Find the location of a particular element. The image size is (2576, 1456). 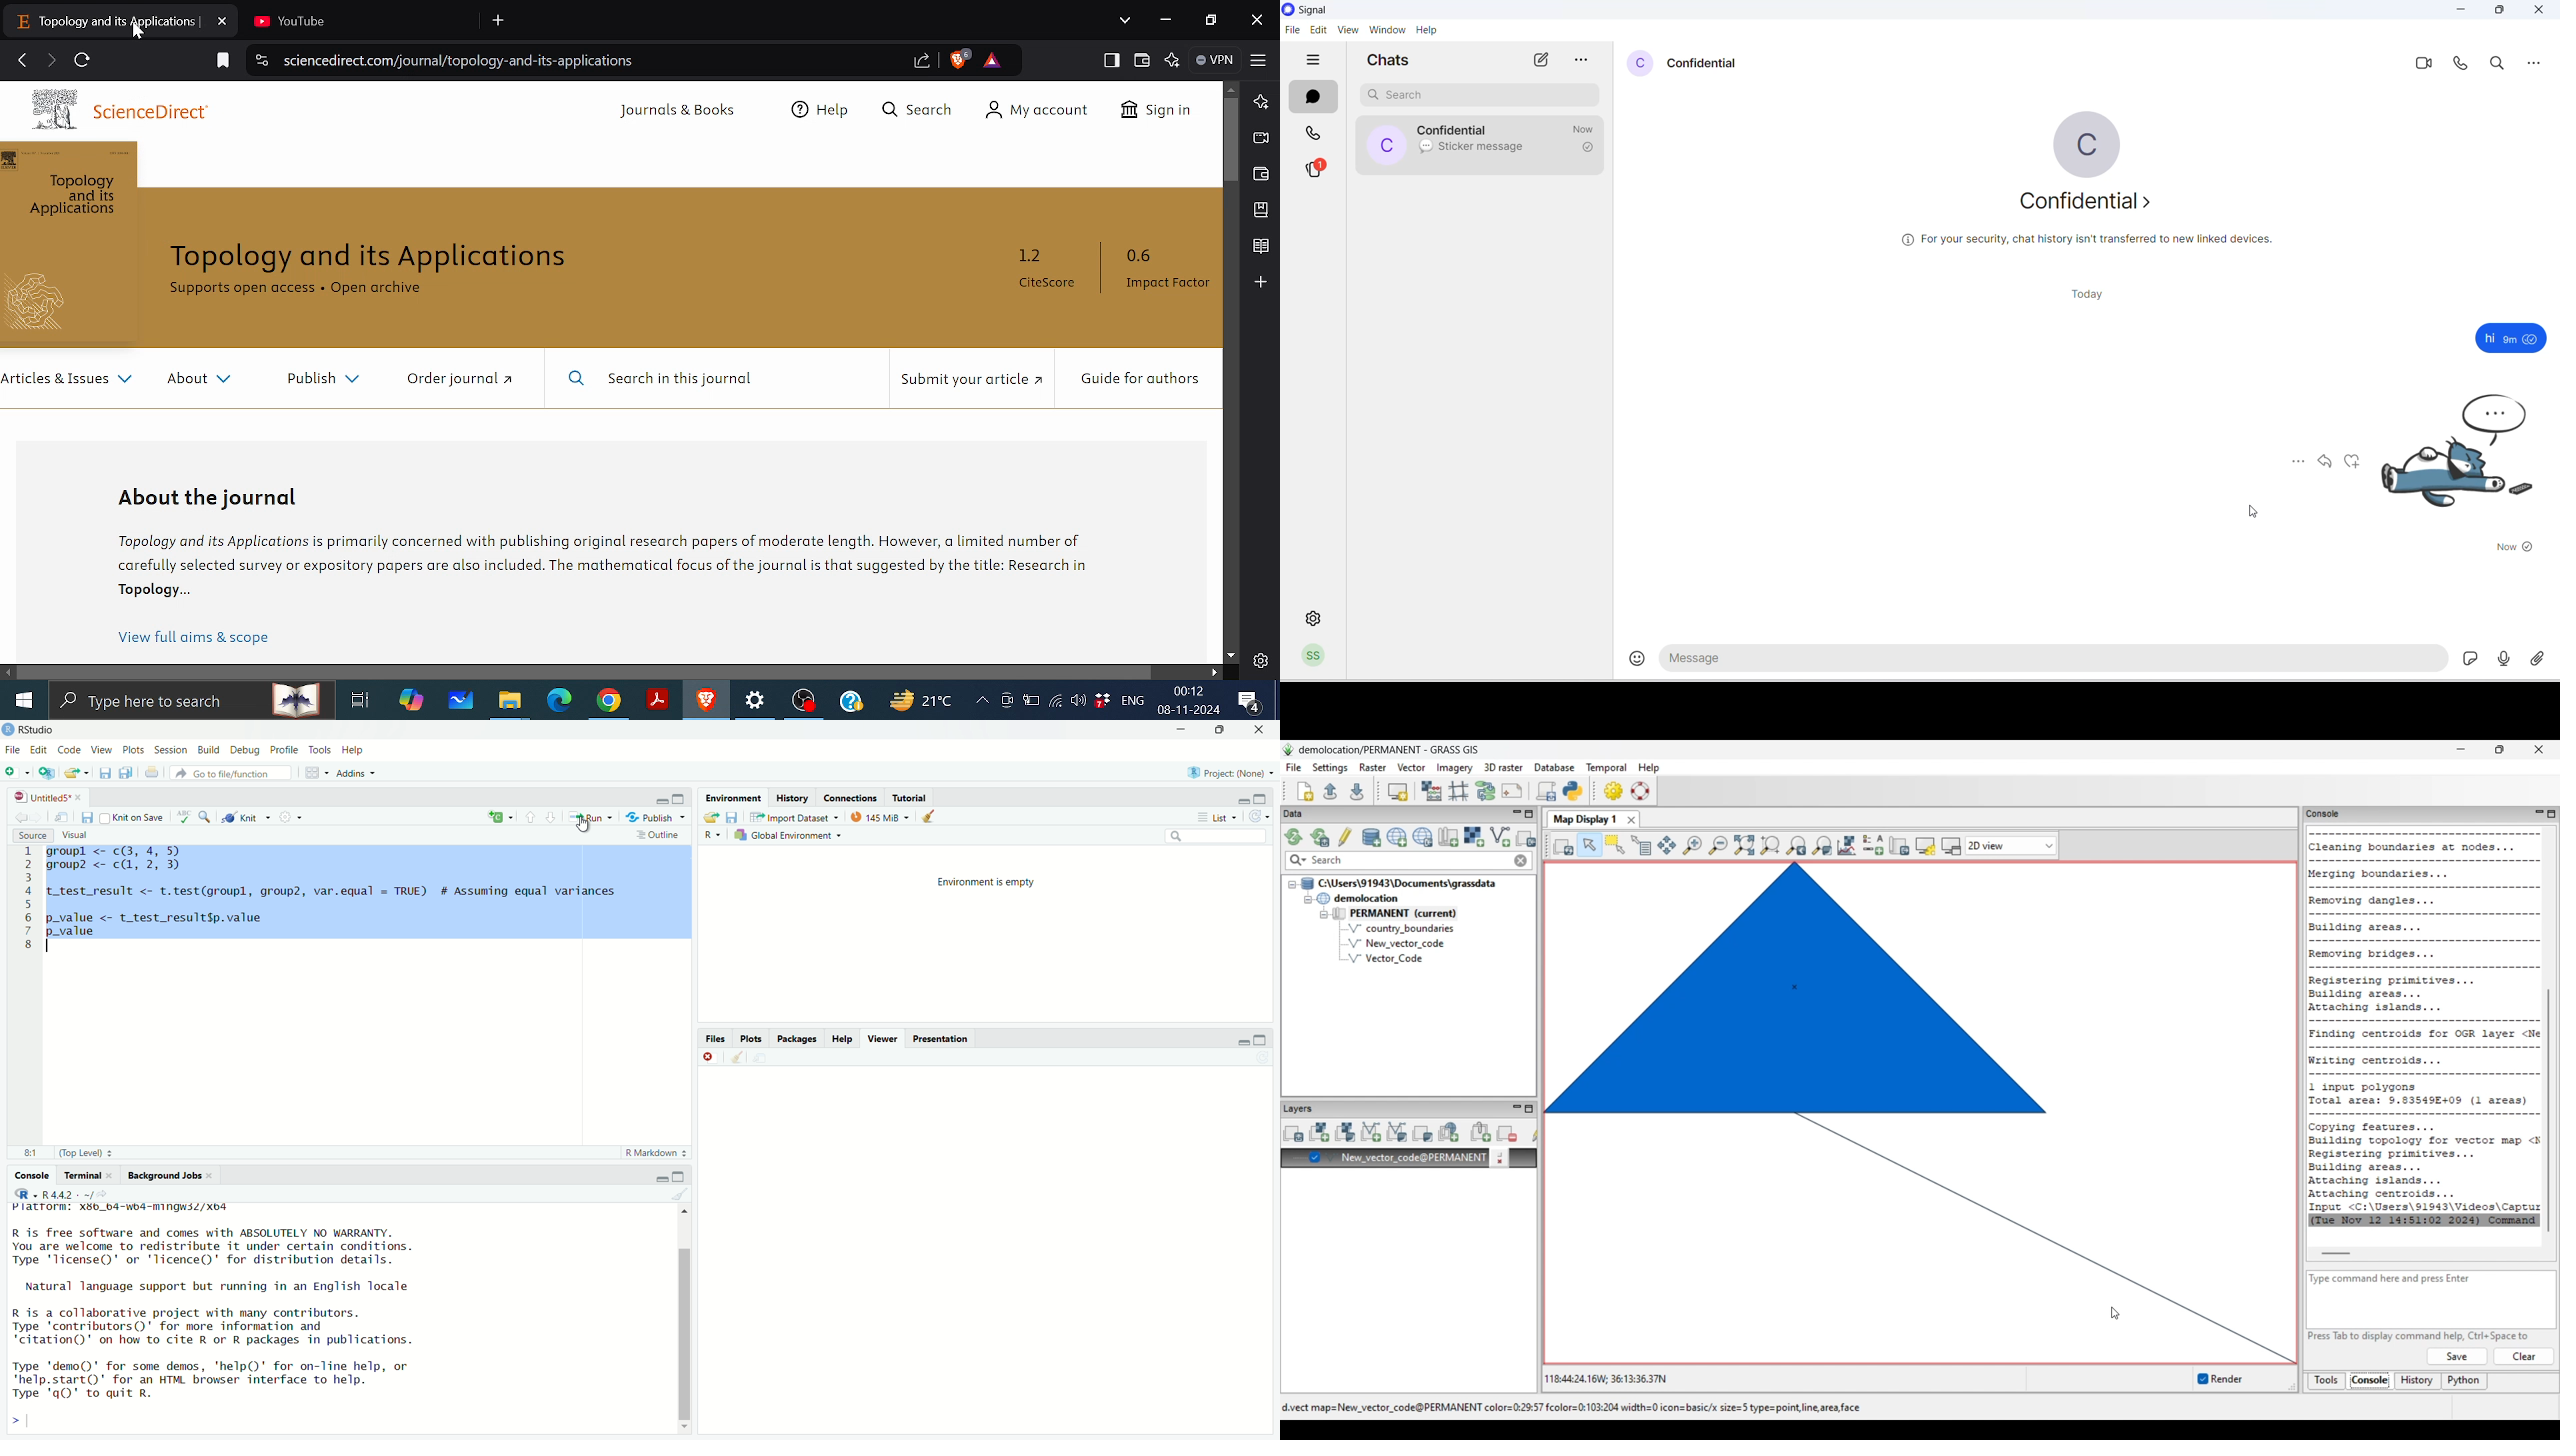

webpage is located at coordinates (611, 372).